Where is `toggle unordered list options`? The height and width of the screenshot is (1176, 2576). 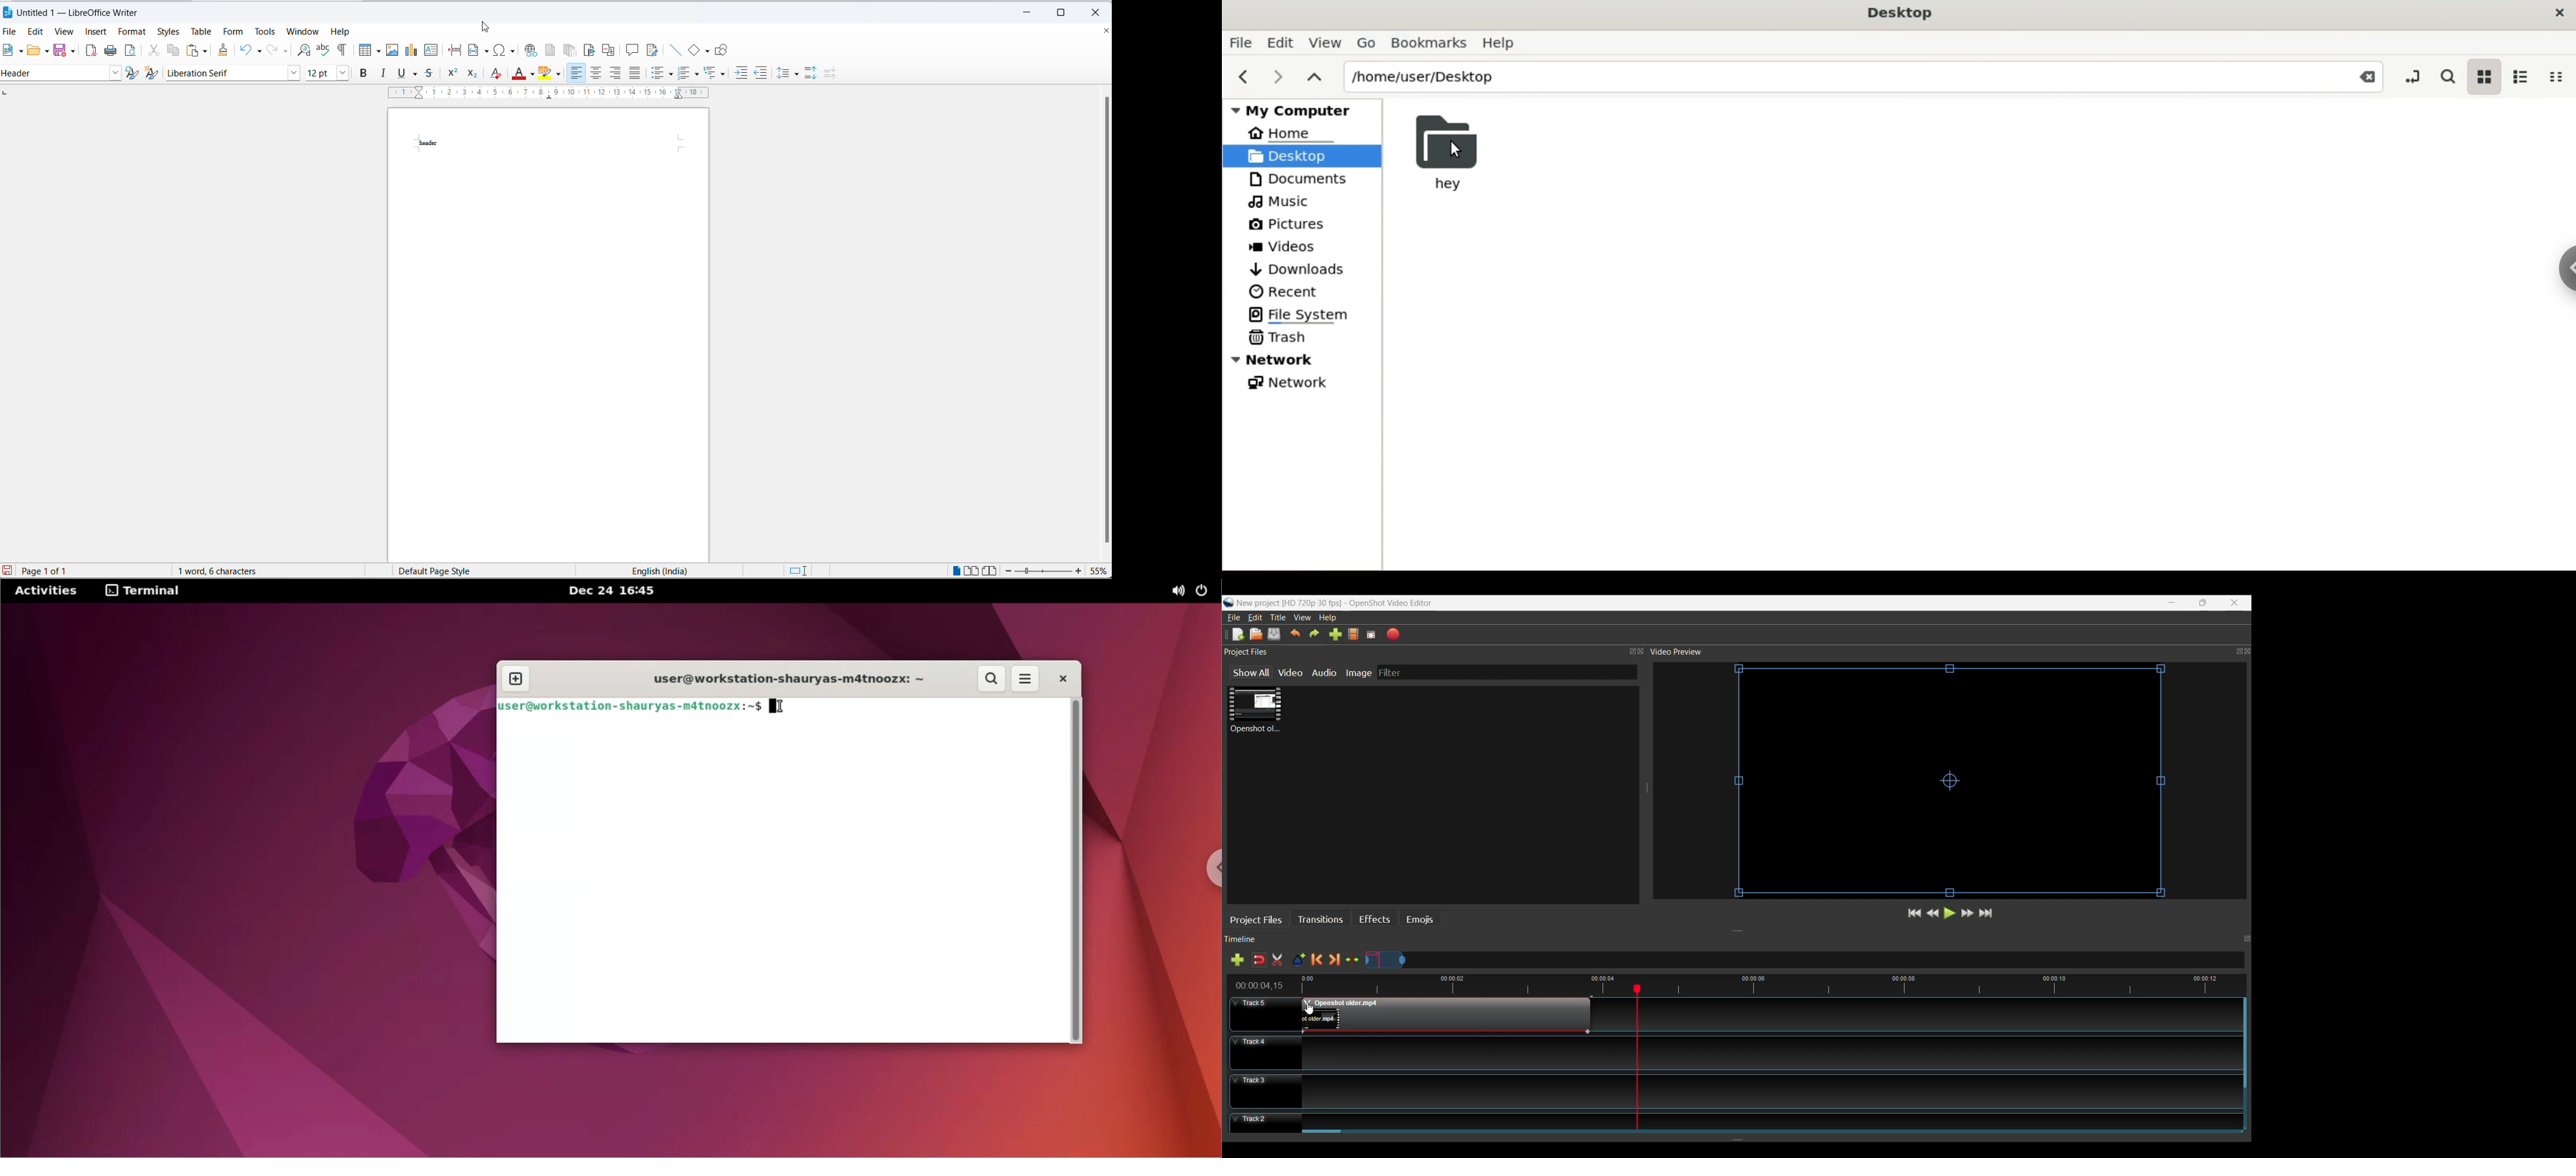
toggle unordered list options is located at coordinates (673, 75).